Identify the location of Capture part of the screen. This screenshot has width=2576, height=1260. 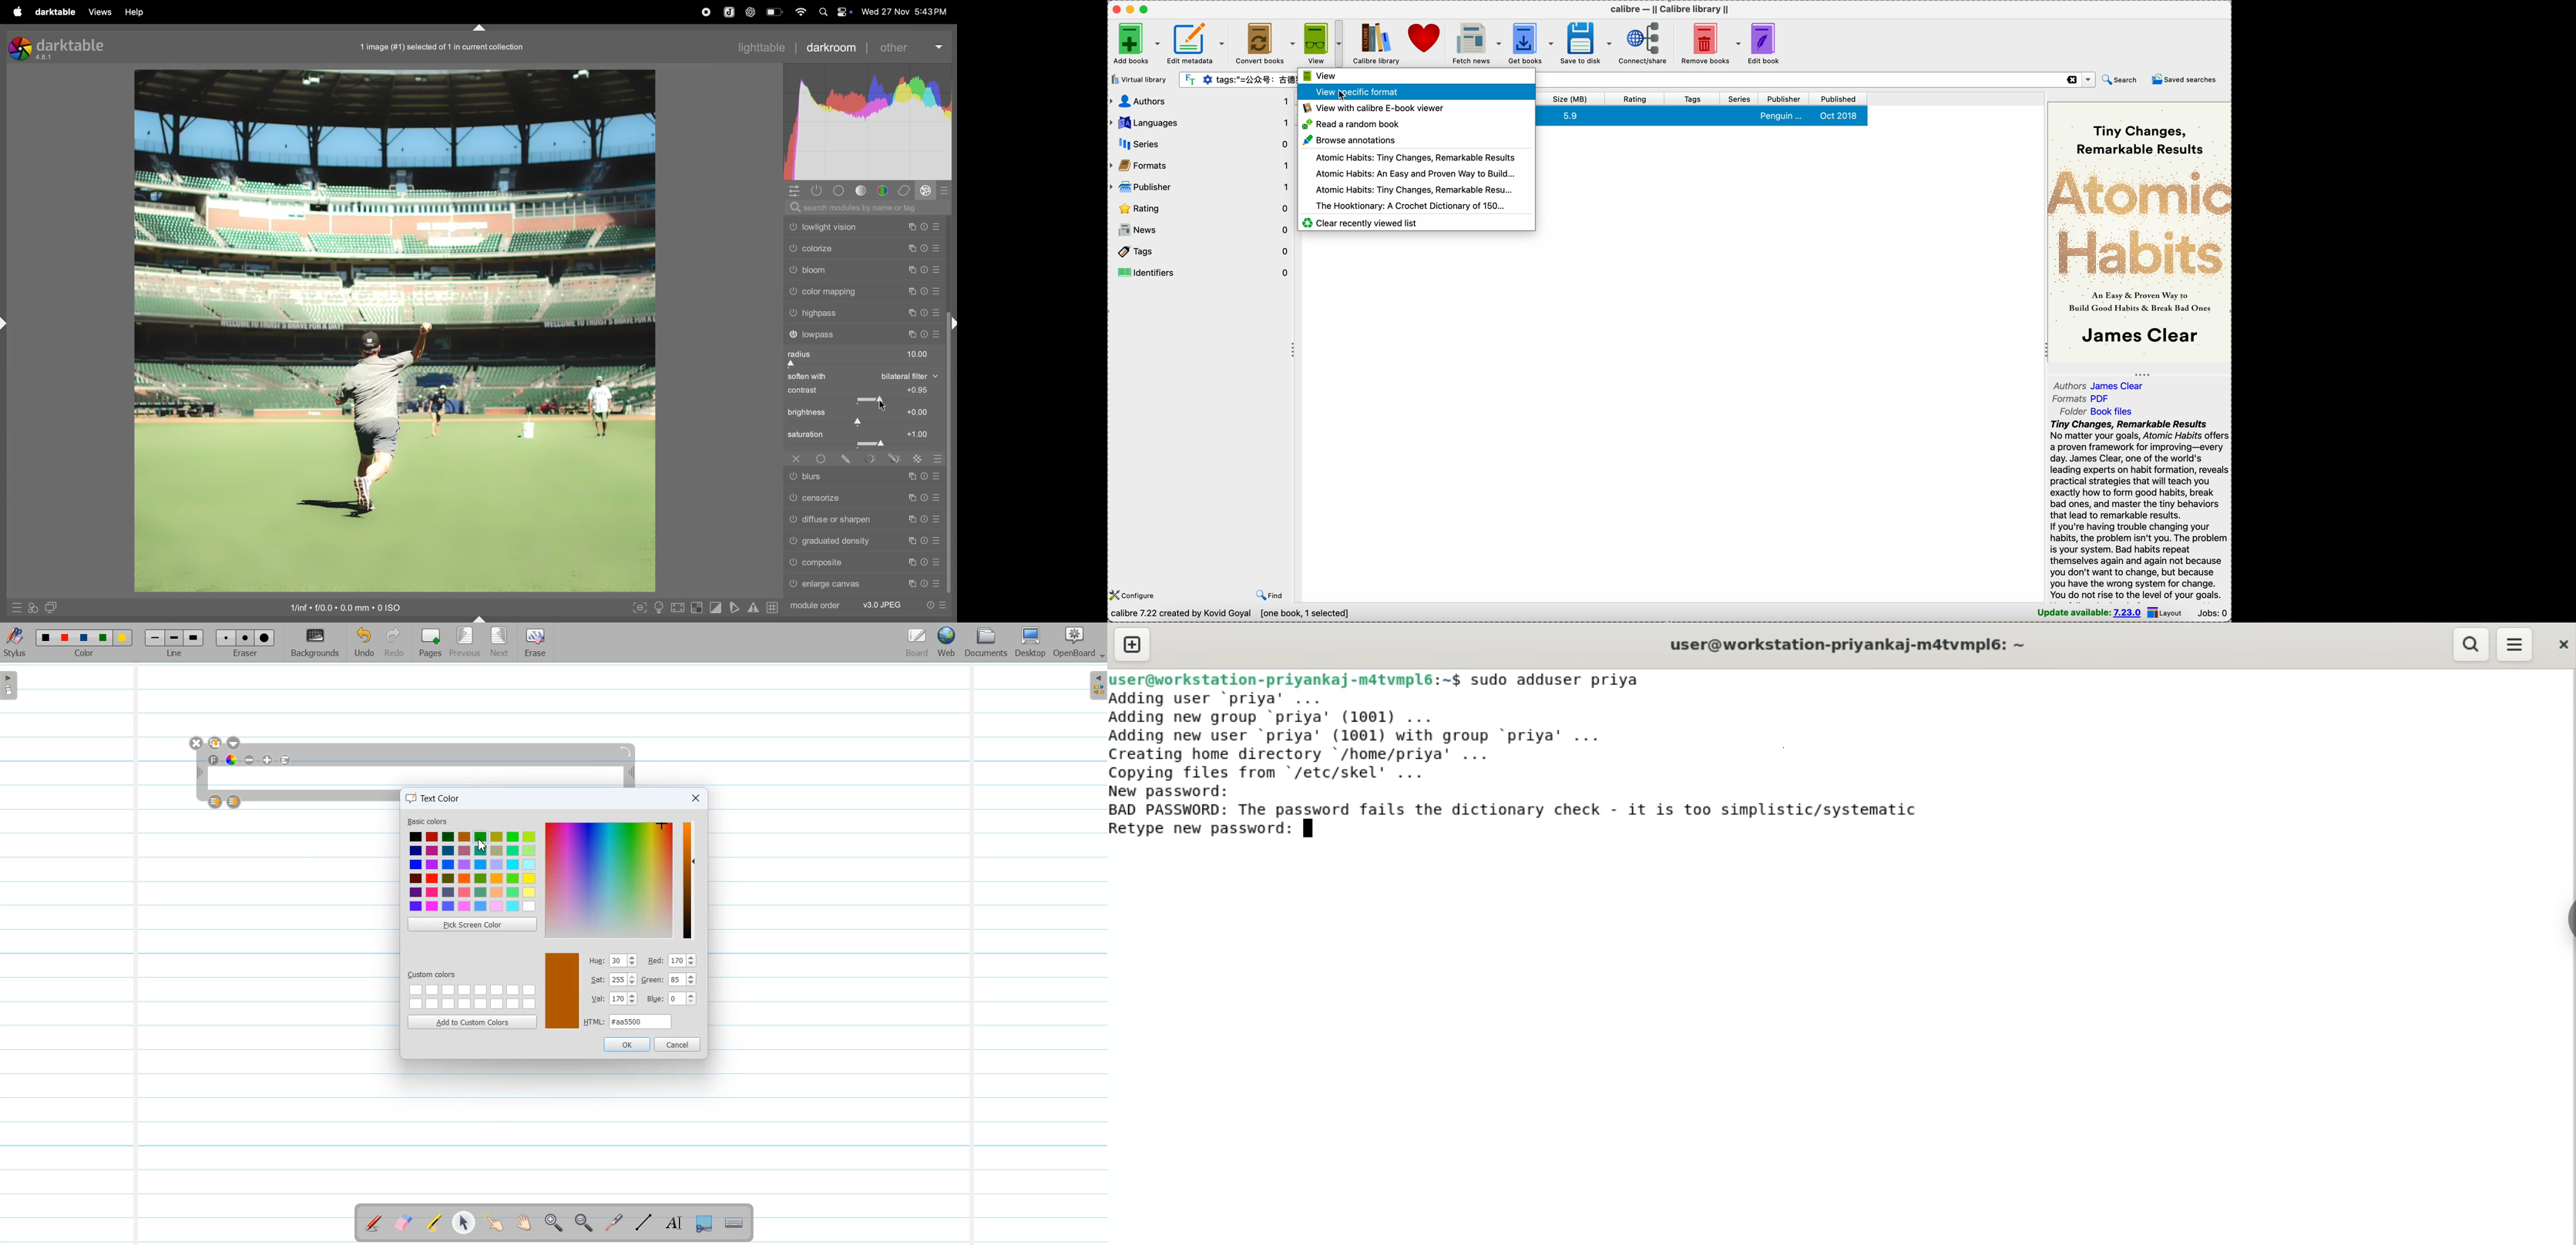
(703, 1224).